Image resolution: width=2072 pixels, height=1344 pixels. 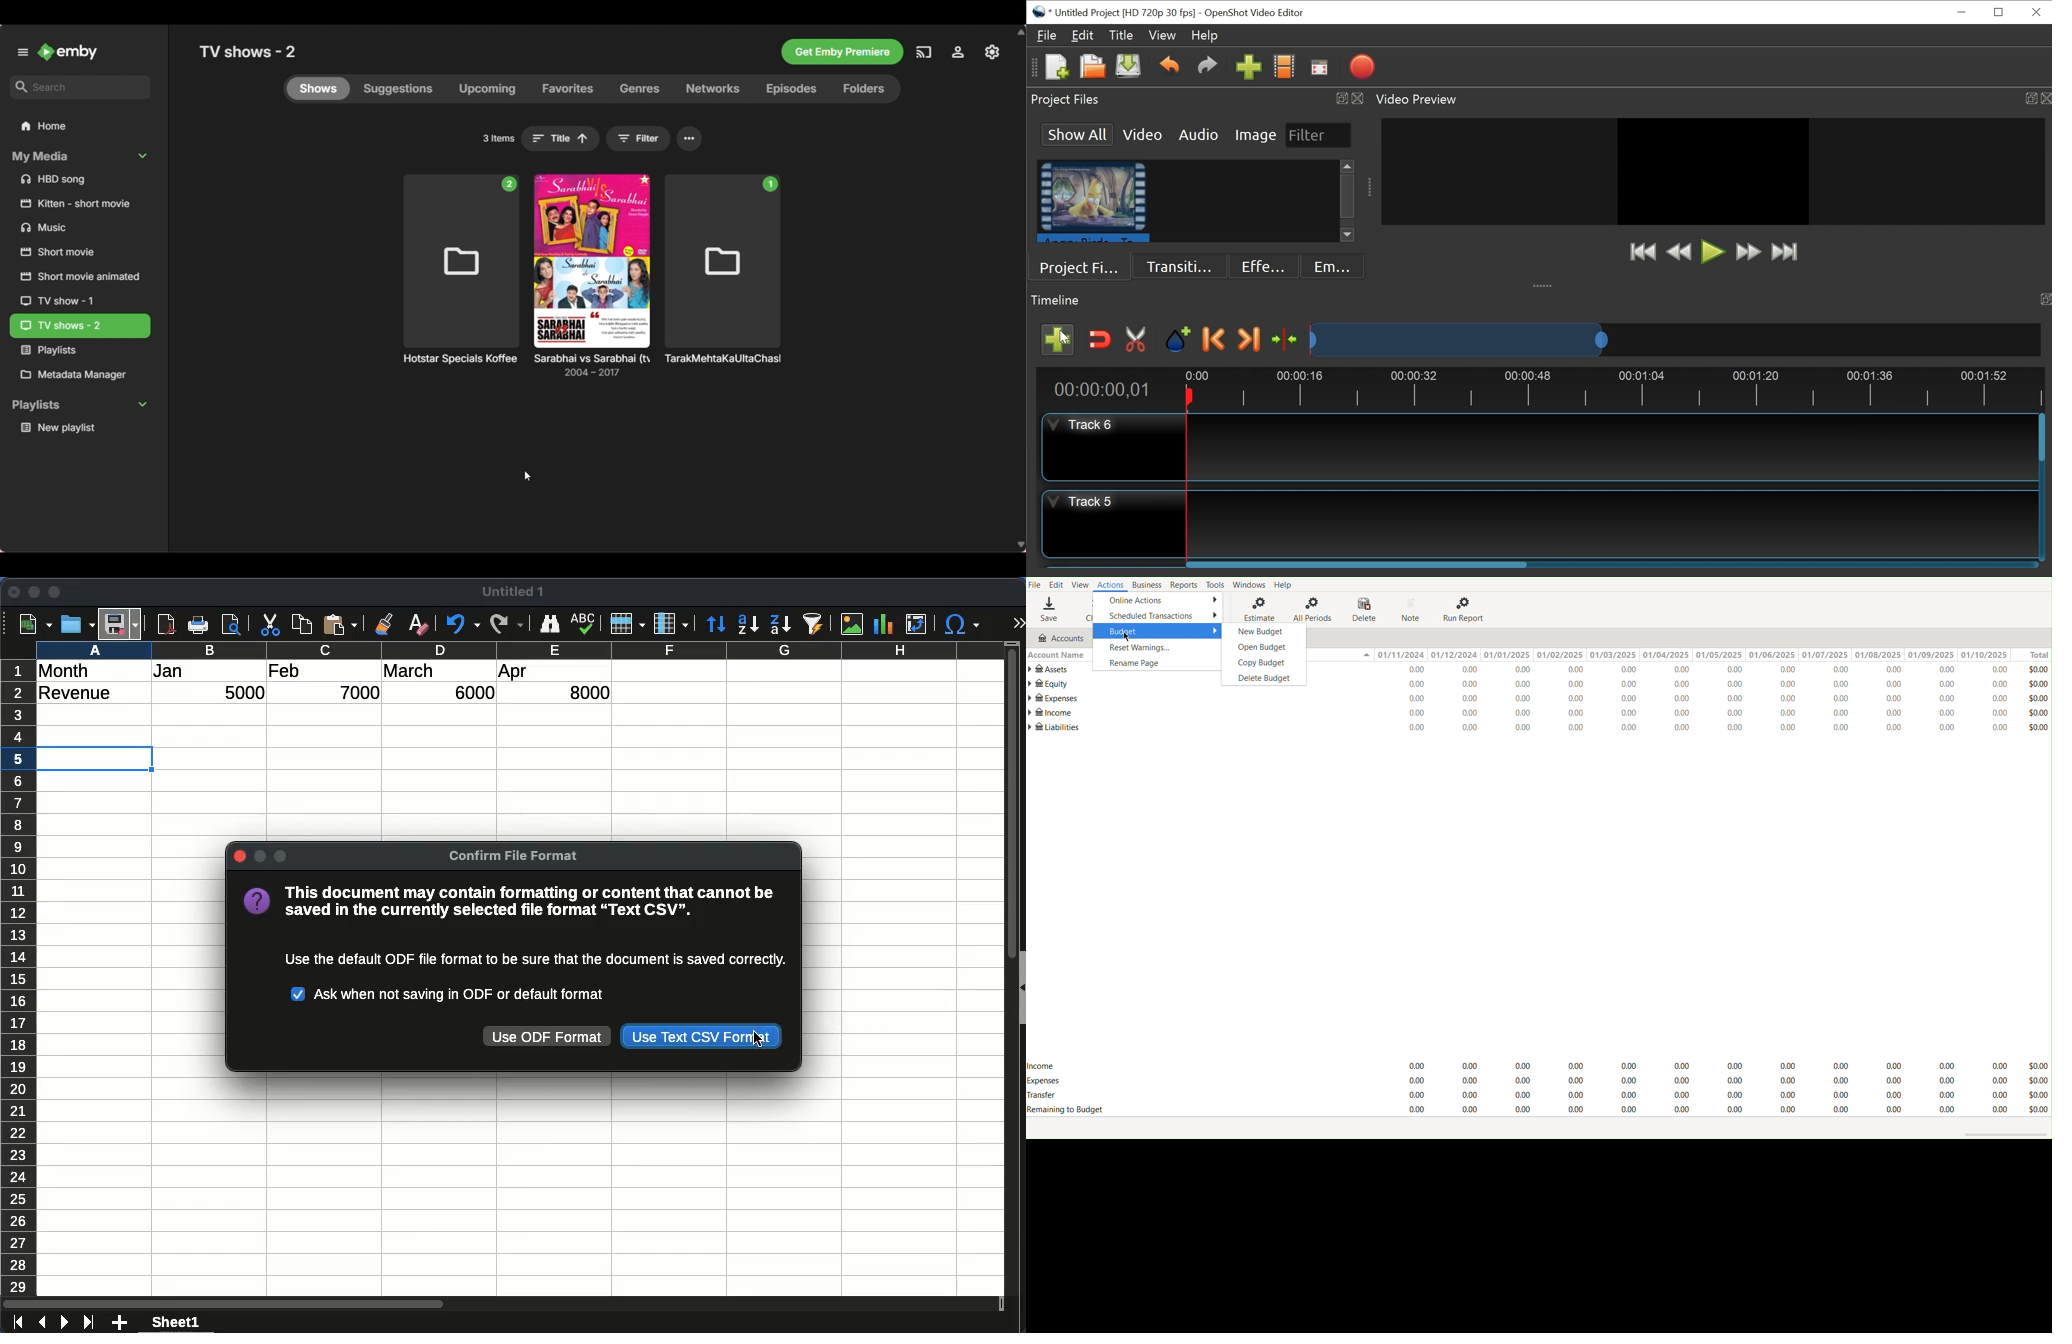 What do you see at coordinates (1363, 609) in the screenshot?
I see `Delete` at bounding box center [1363, 609].